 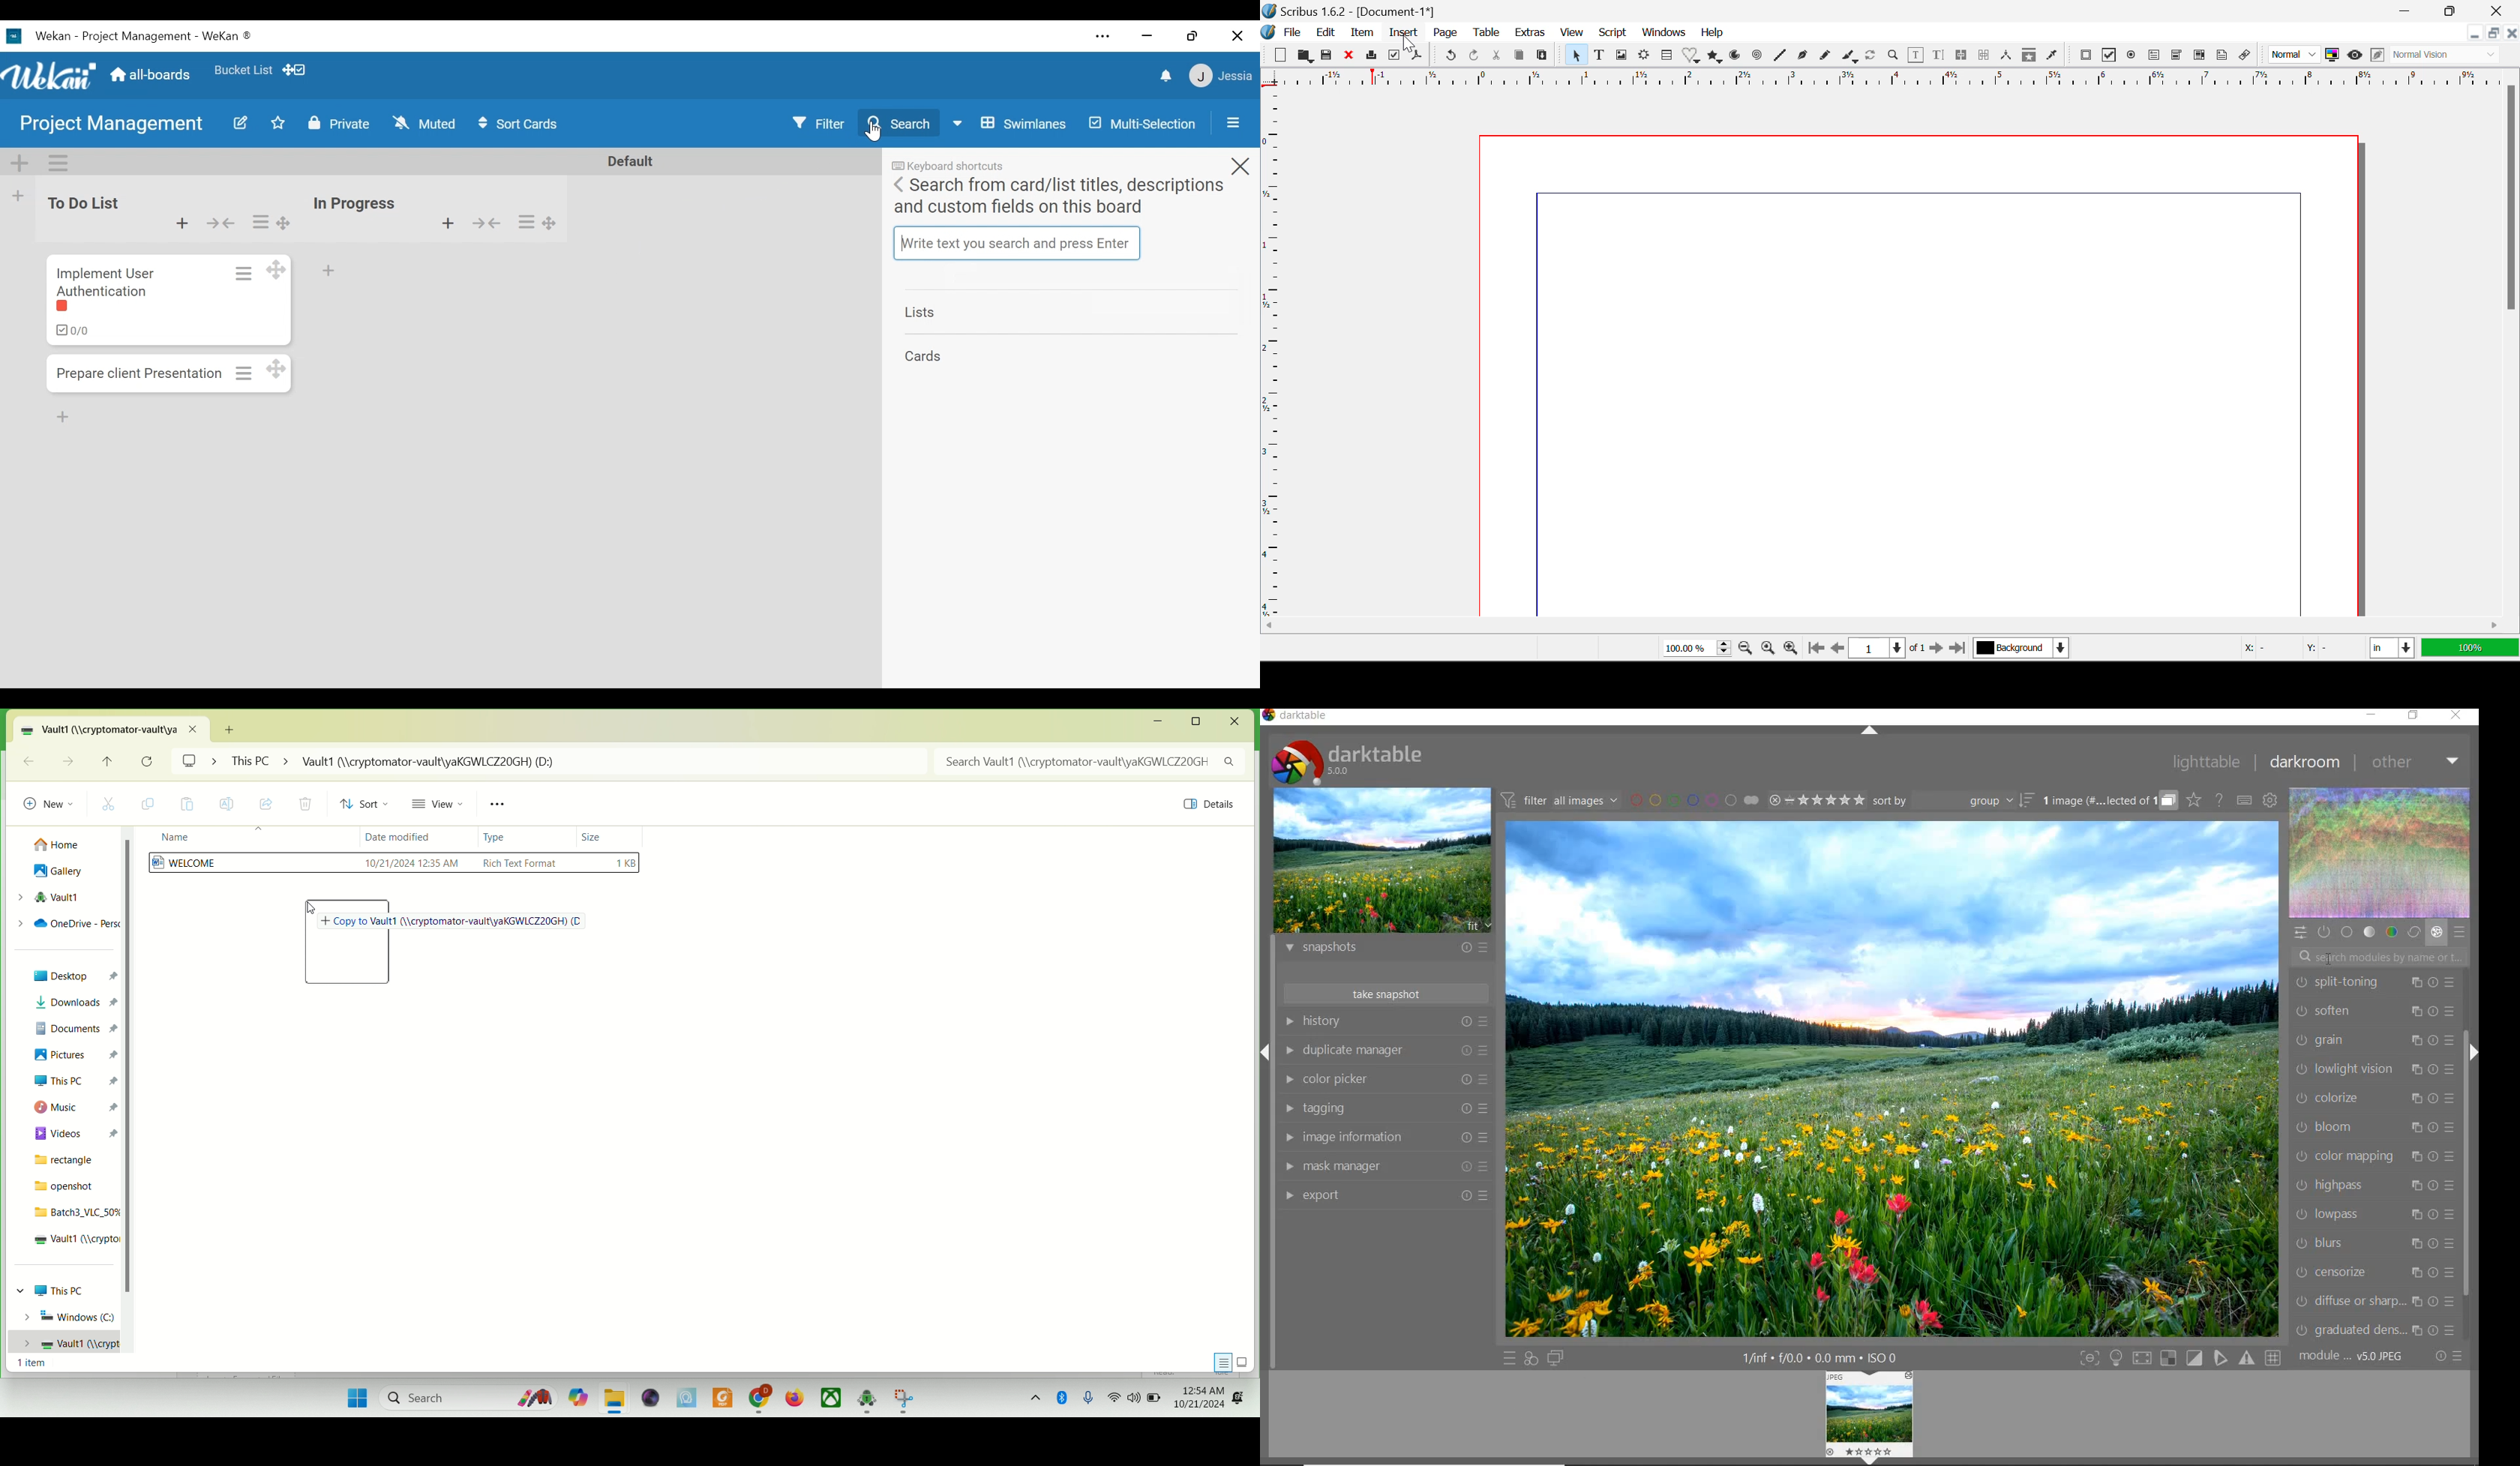 What do you see at coordinates (1448, 56) in the screenshot?
I see `Undo` at bounding box center [1448, 56].